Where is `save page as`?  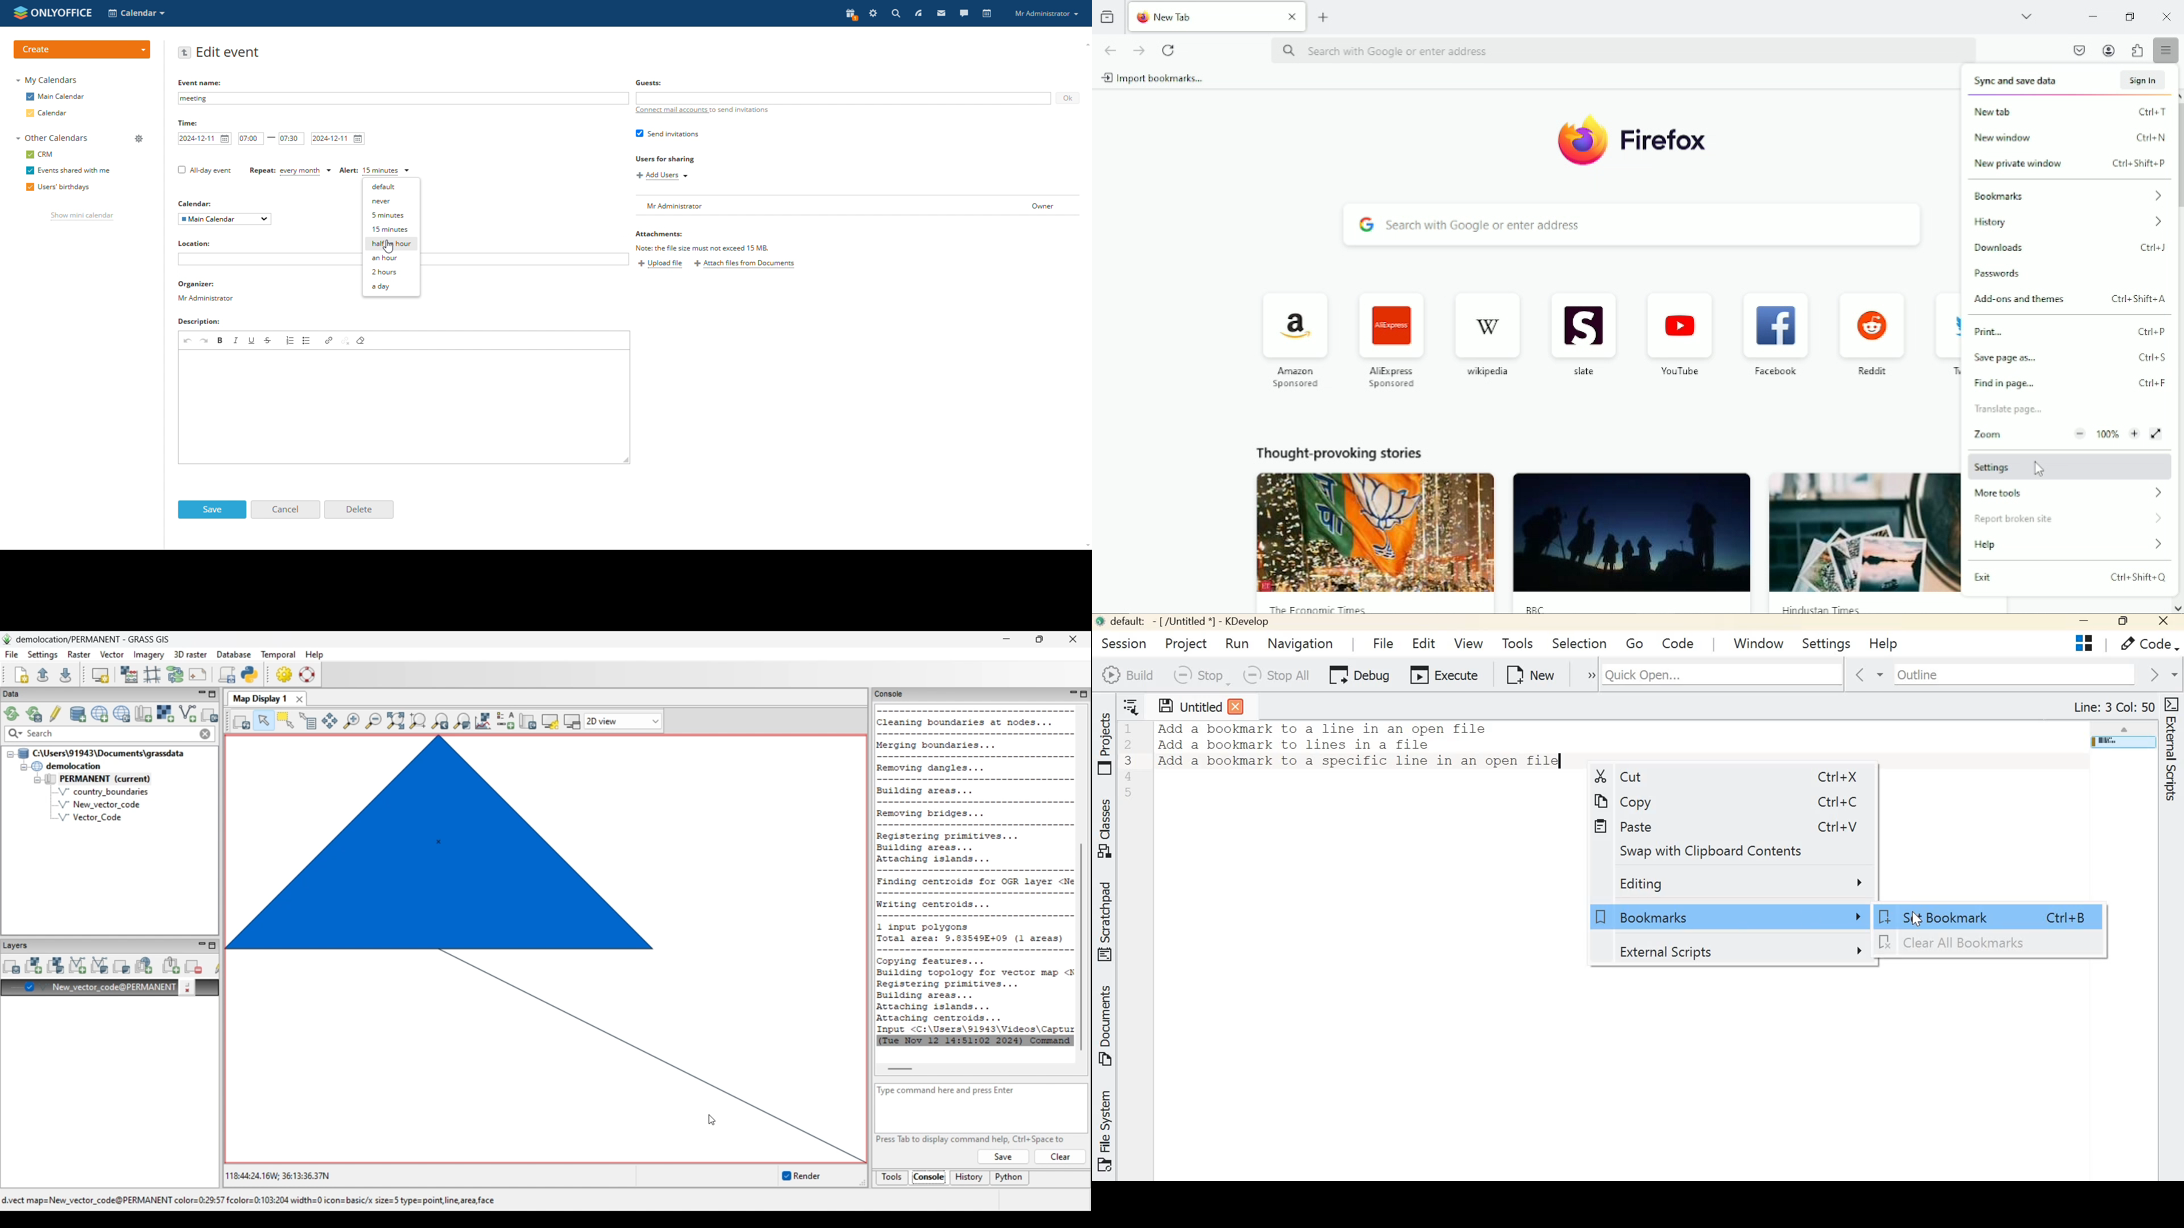
save page as is located at coordinates (2003, 358).